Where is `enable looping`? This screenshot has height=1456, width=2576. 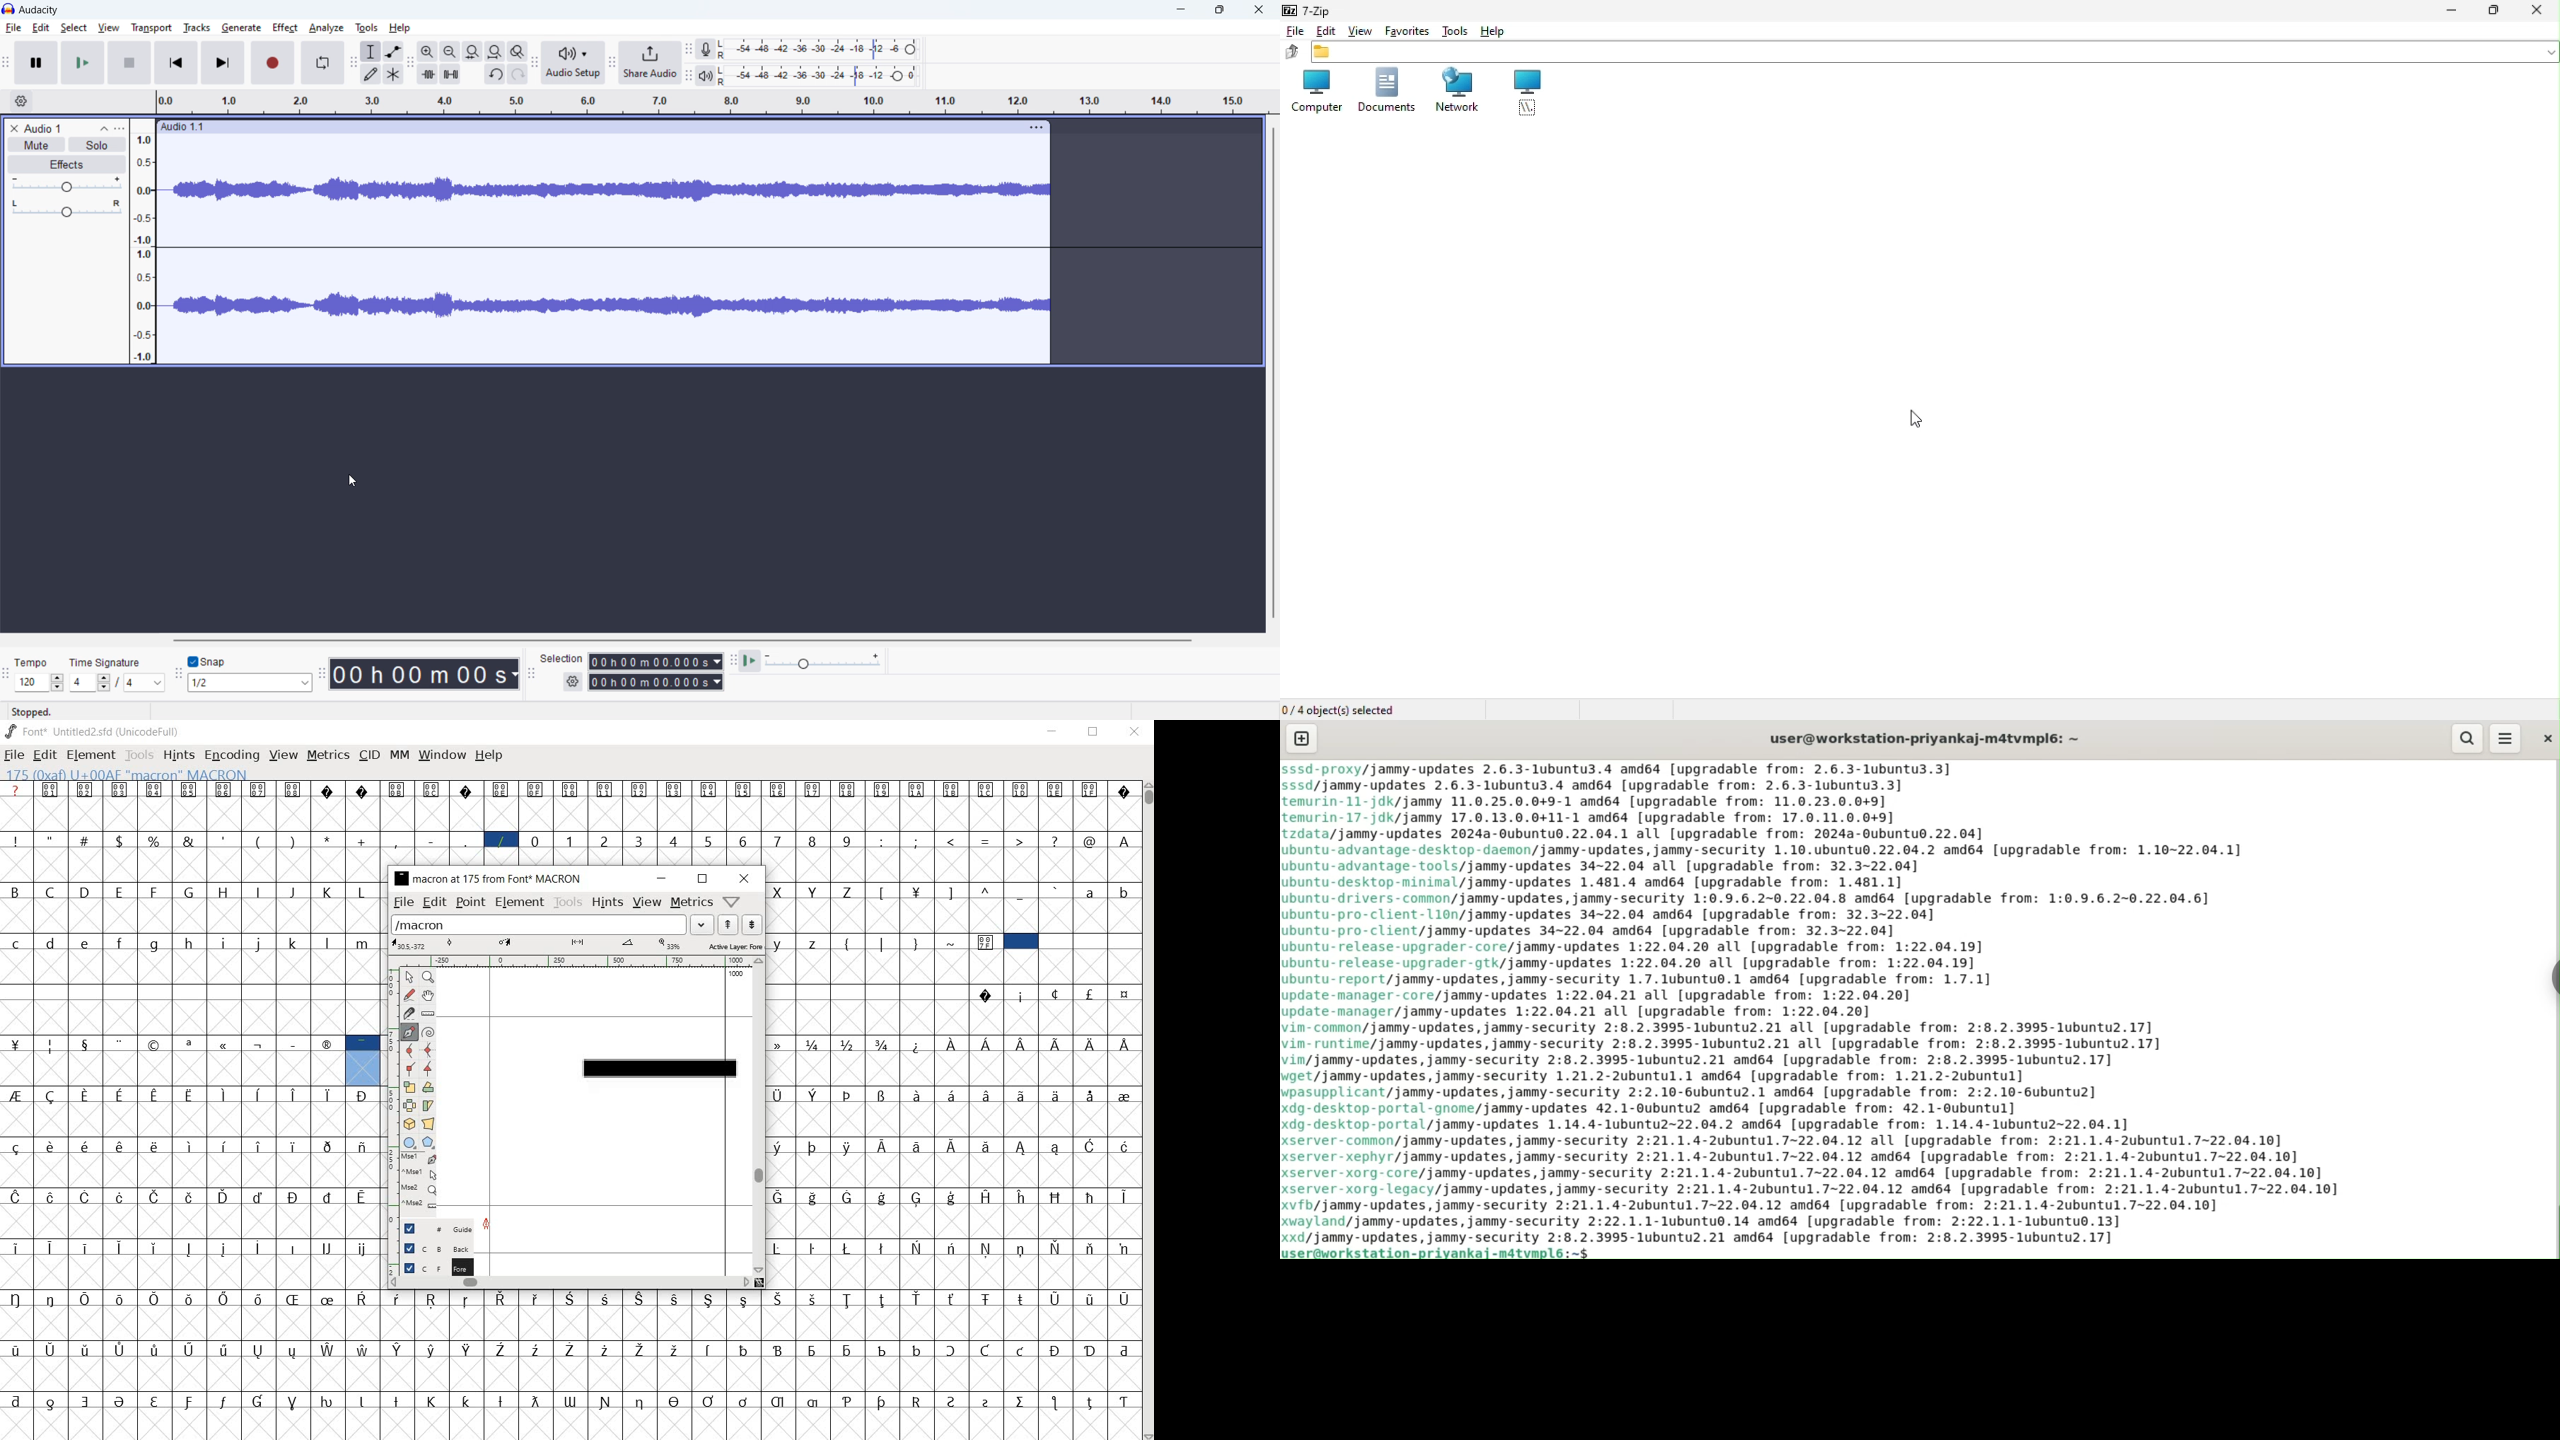
enable looping is located at coordinates (322, 63).